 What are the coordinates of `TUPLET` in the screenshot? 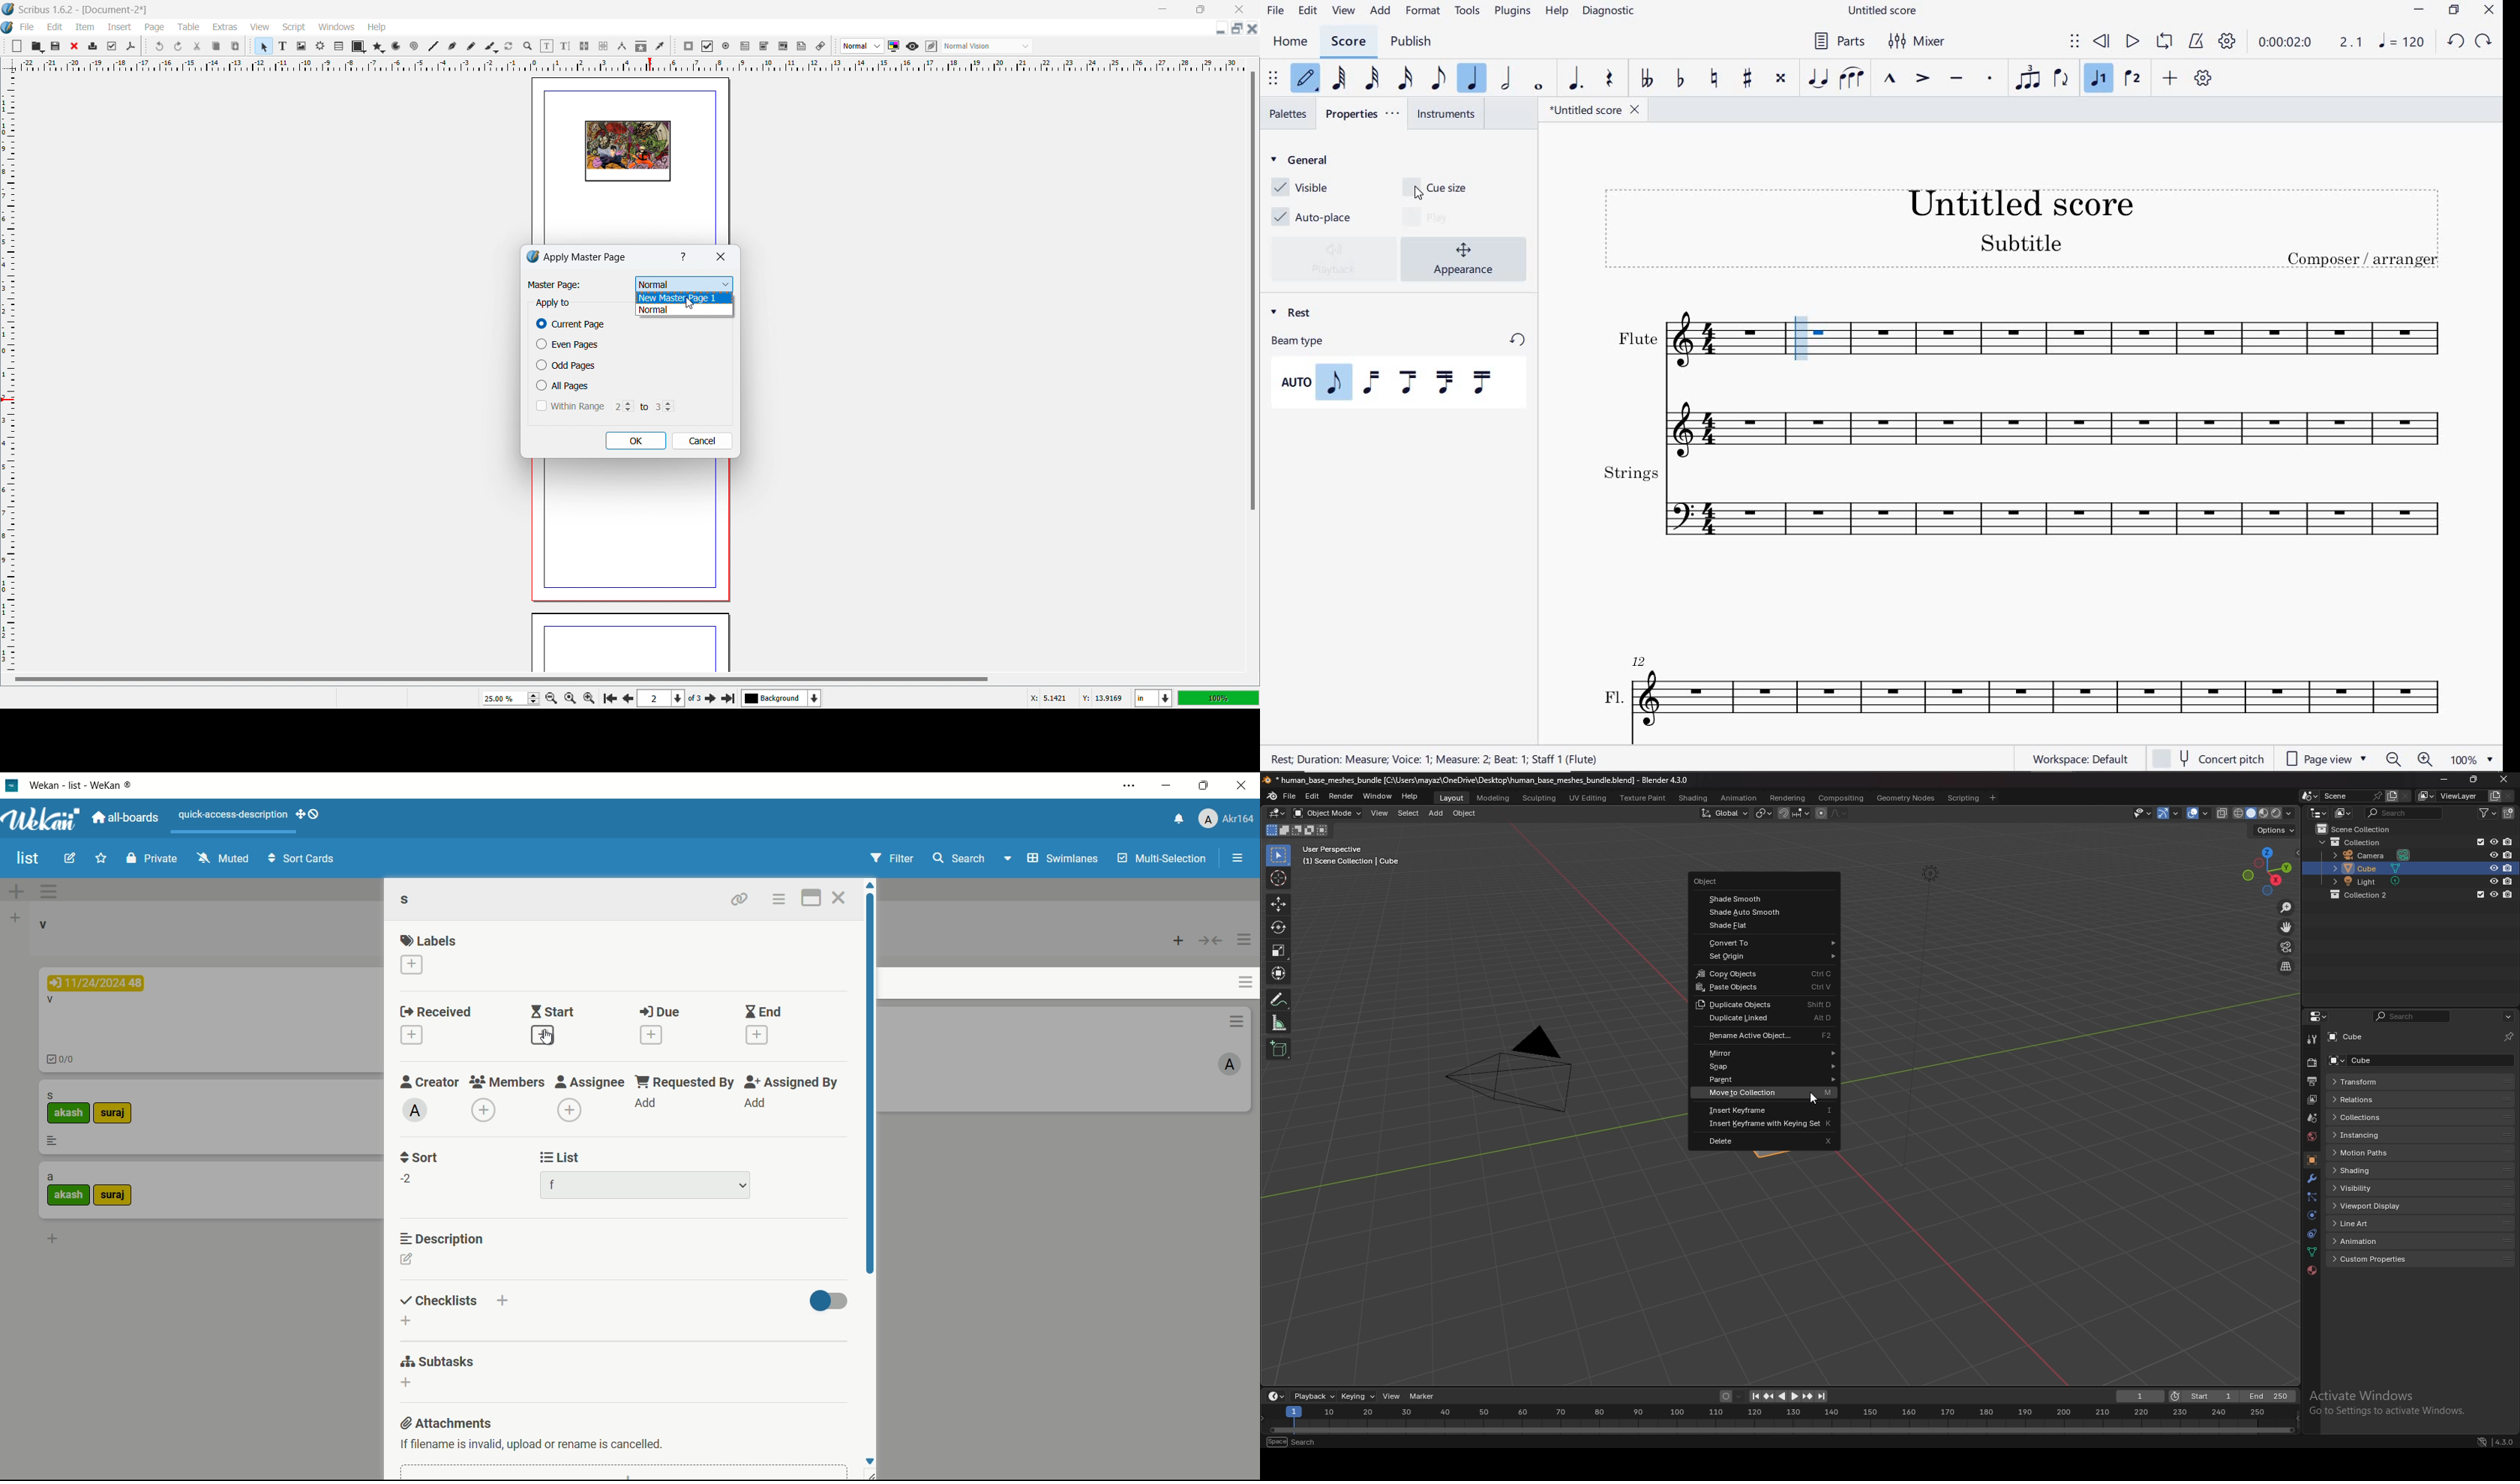 It's located at (2031, 77).